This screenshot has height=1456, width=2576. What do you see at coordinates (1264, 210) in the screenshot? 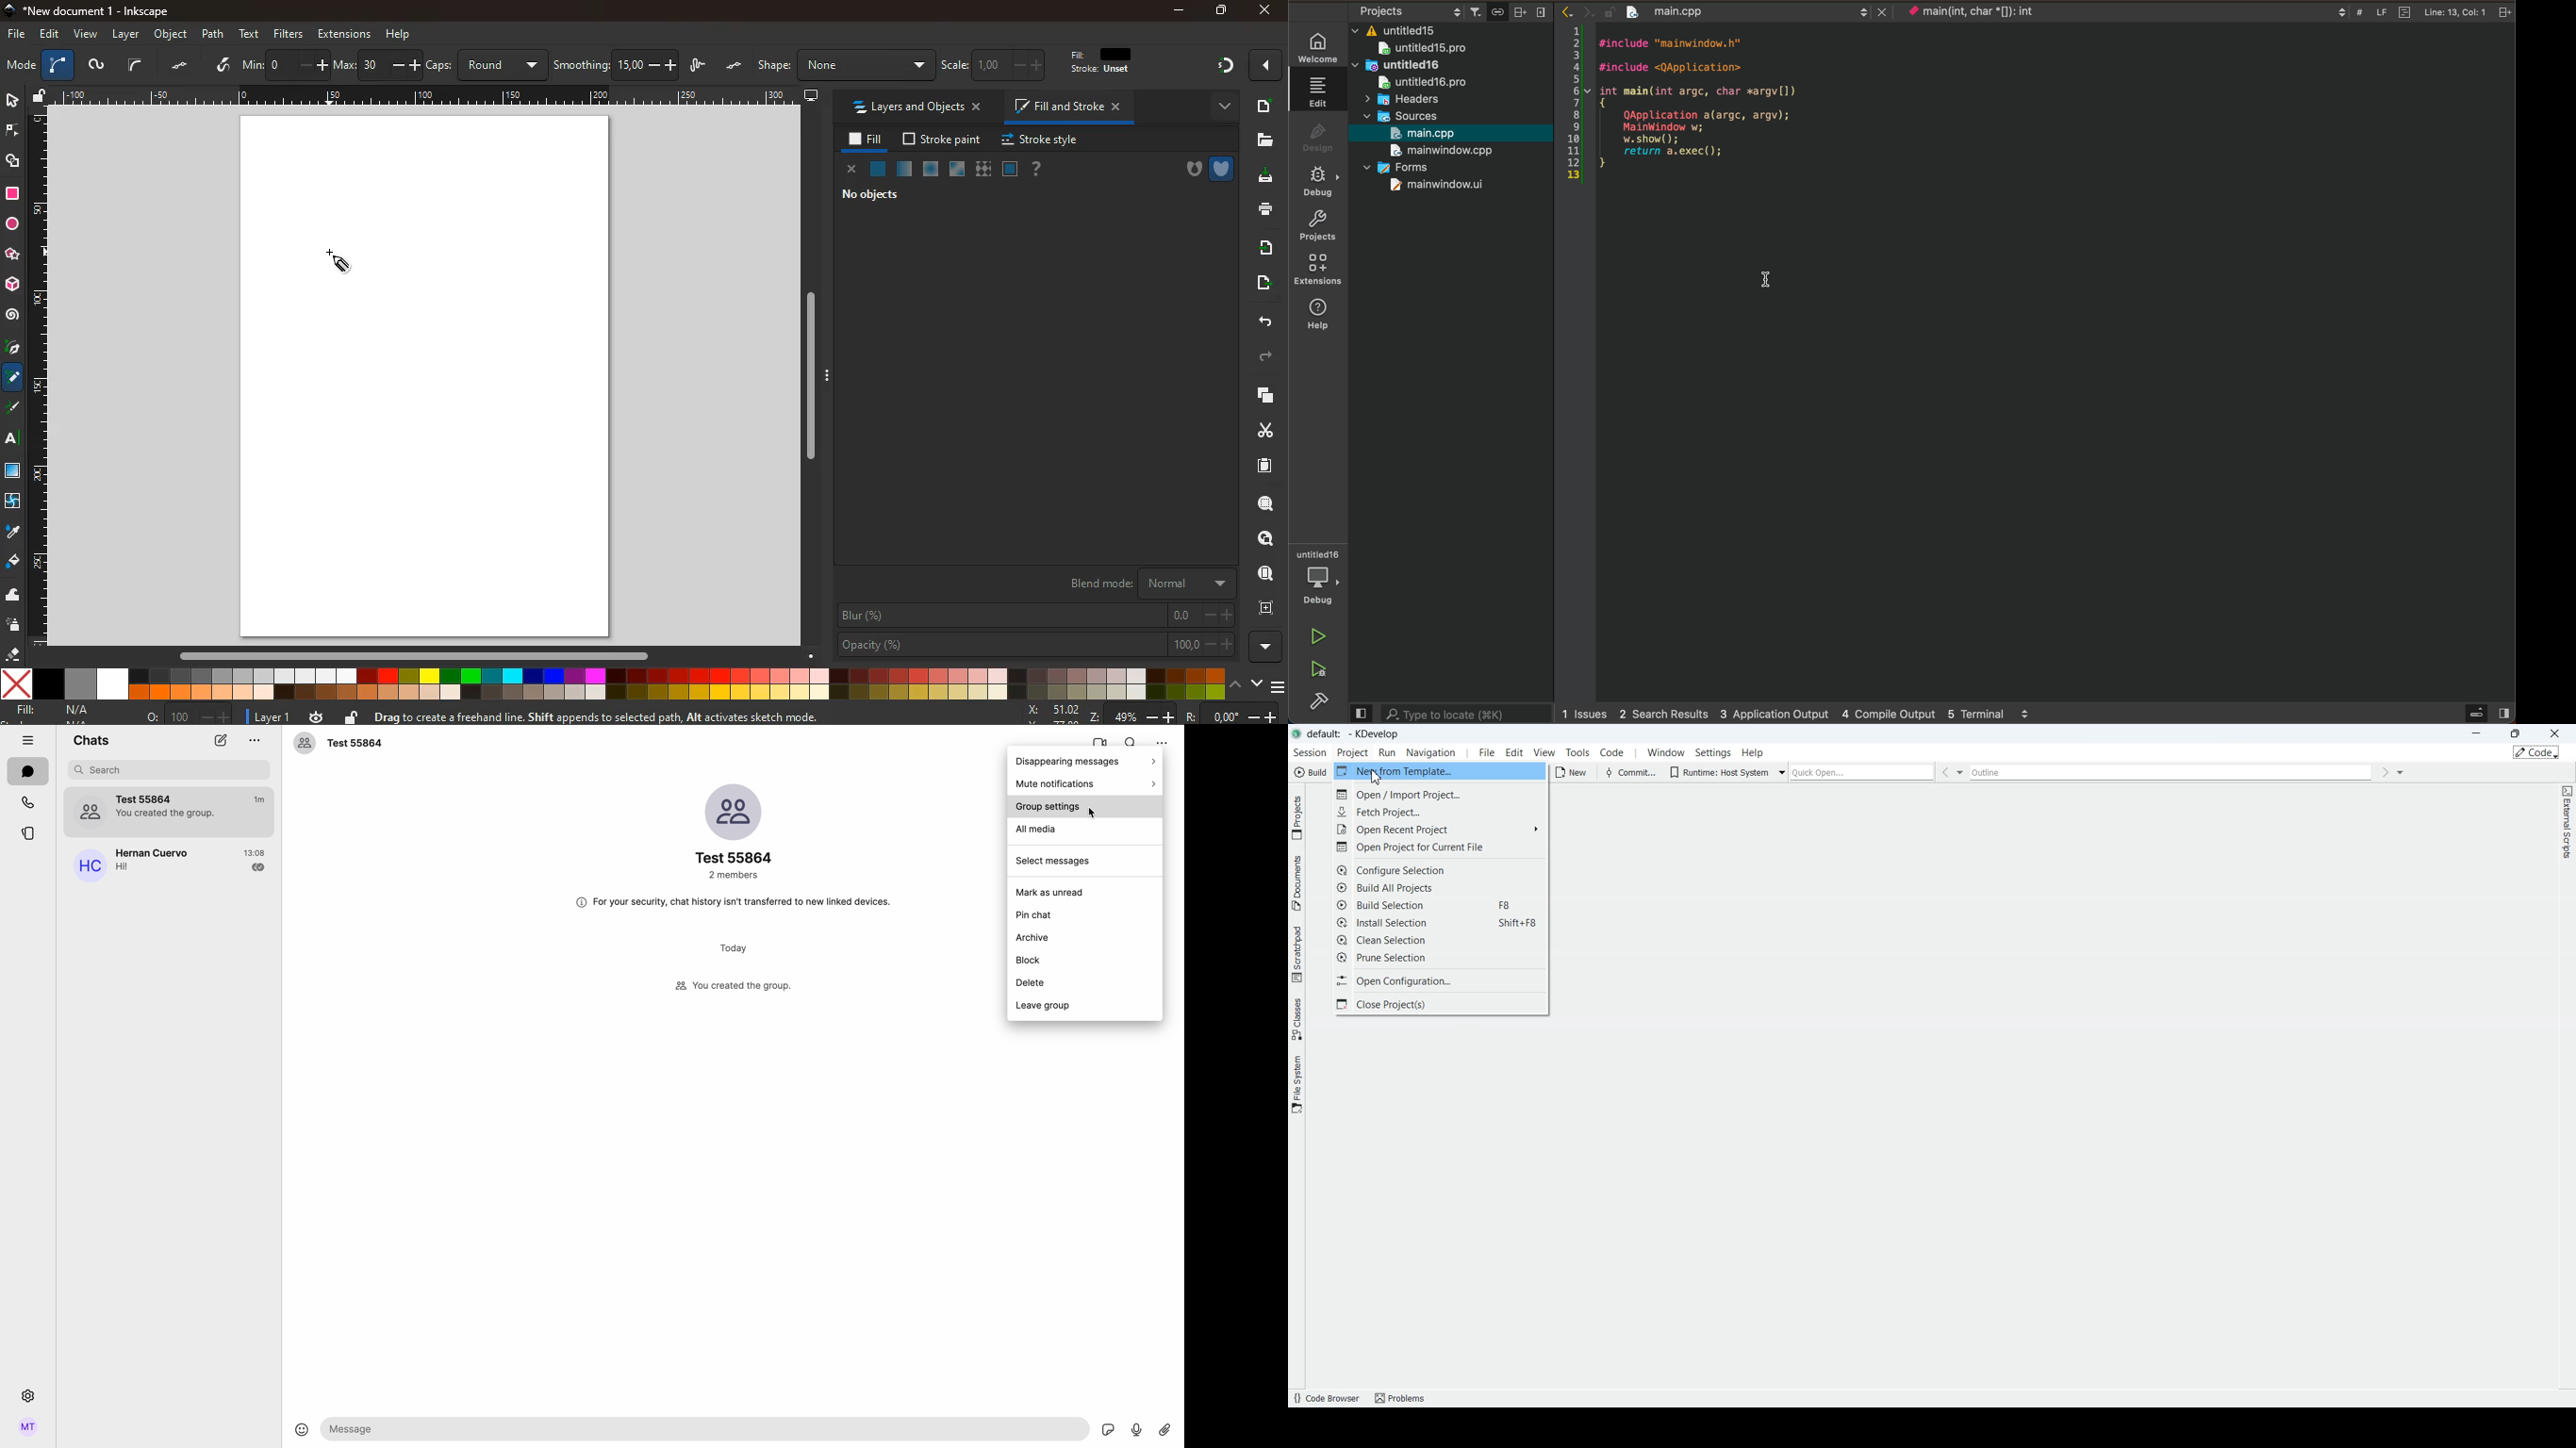
I see `print` at bounding box center [1264, 210].